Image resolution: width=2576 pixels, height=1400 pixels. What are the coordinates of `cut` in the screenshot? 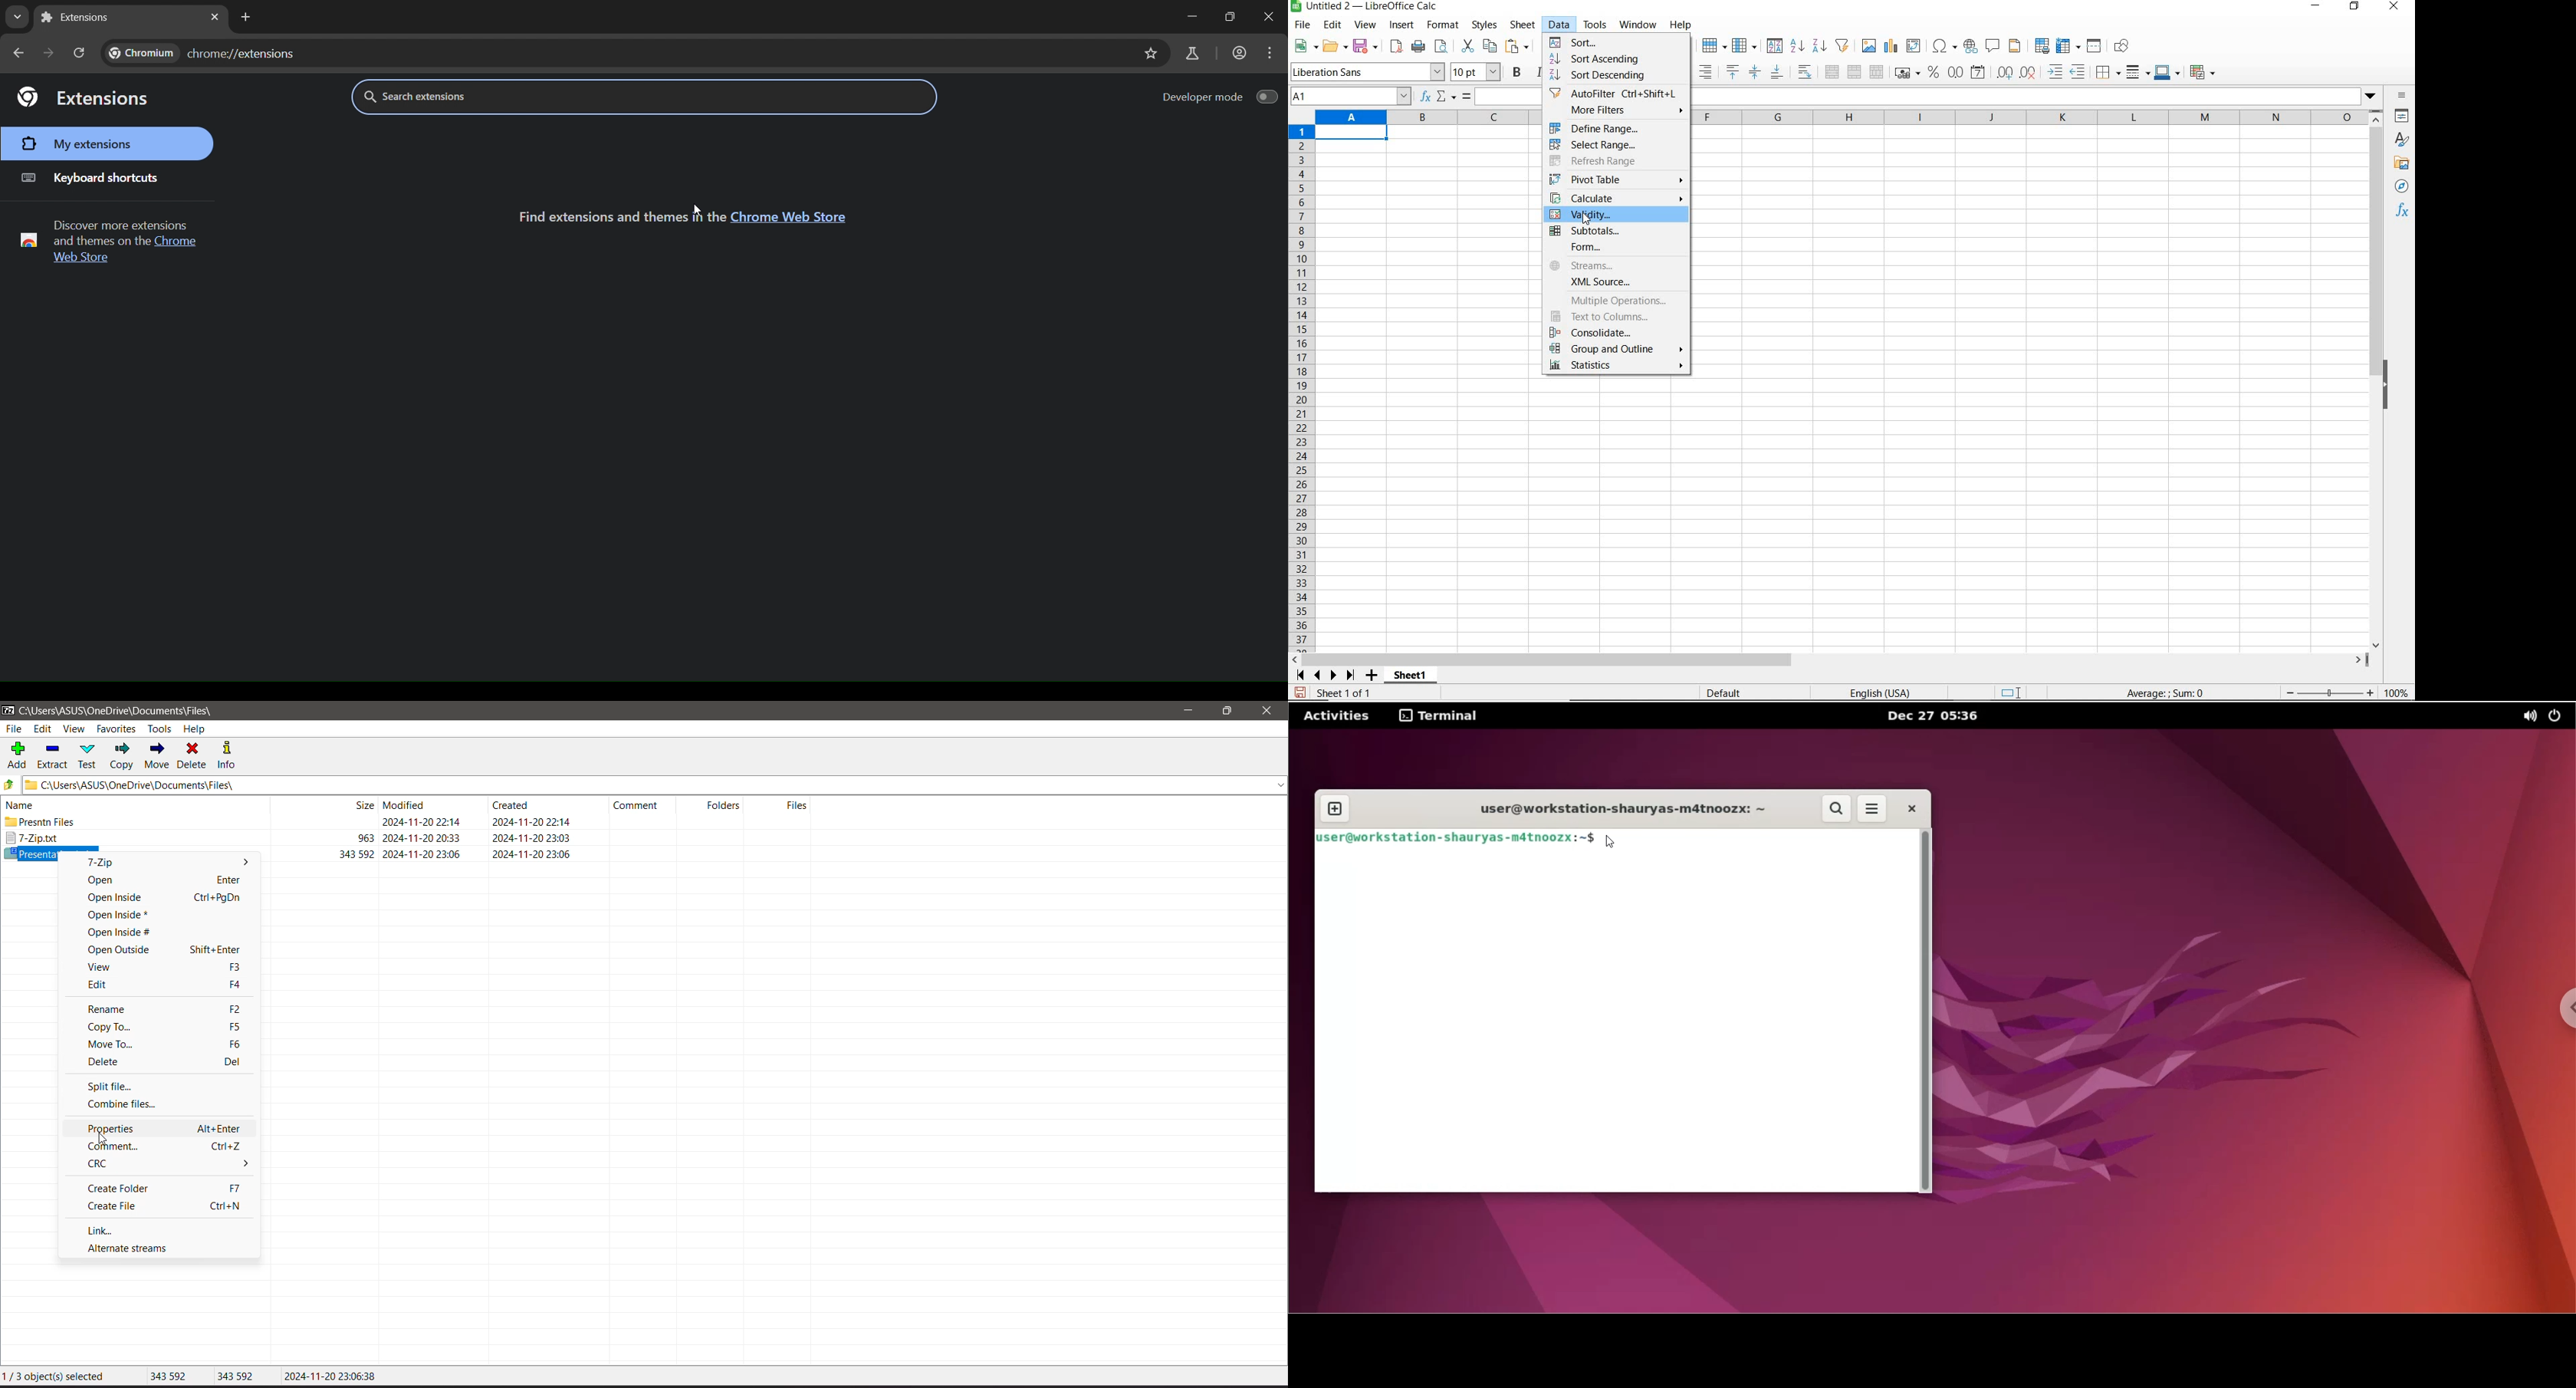 It's located at (1467, 46).